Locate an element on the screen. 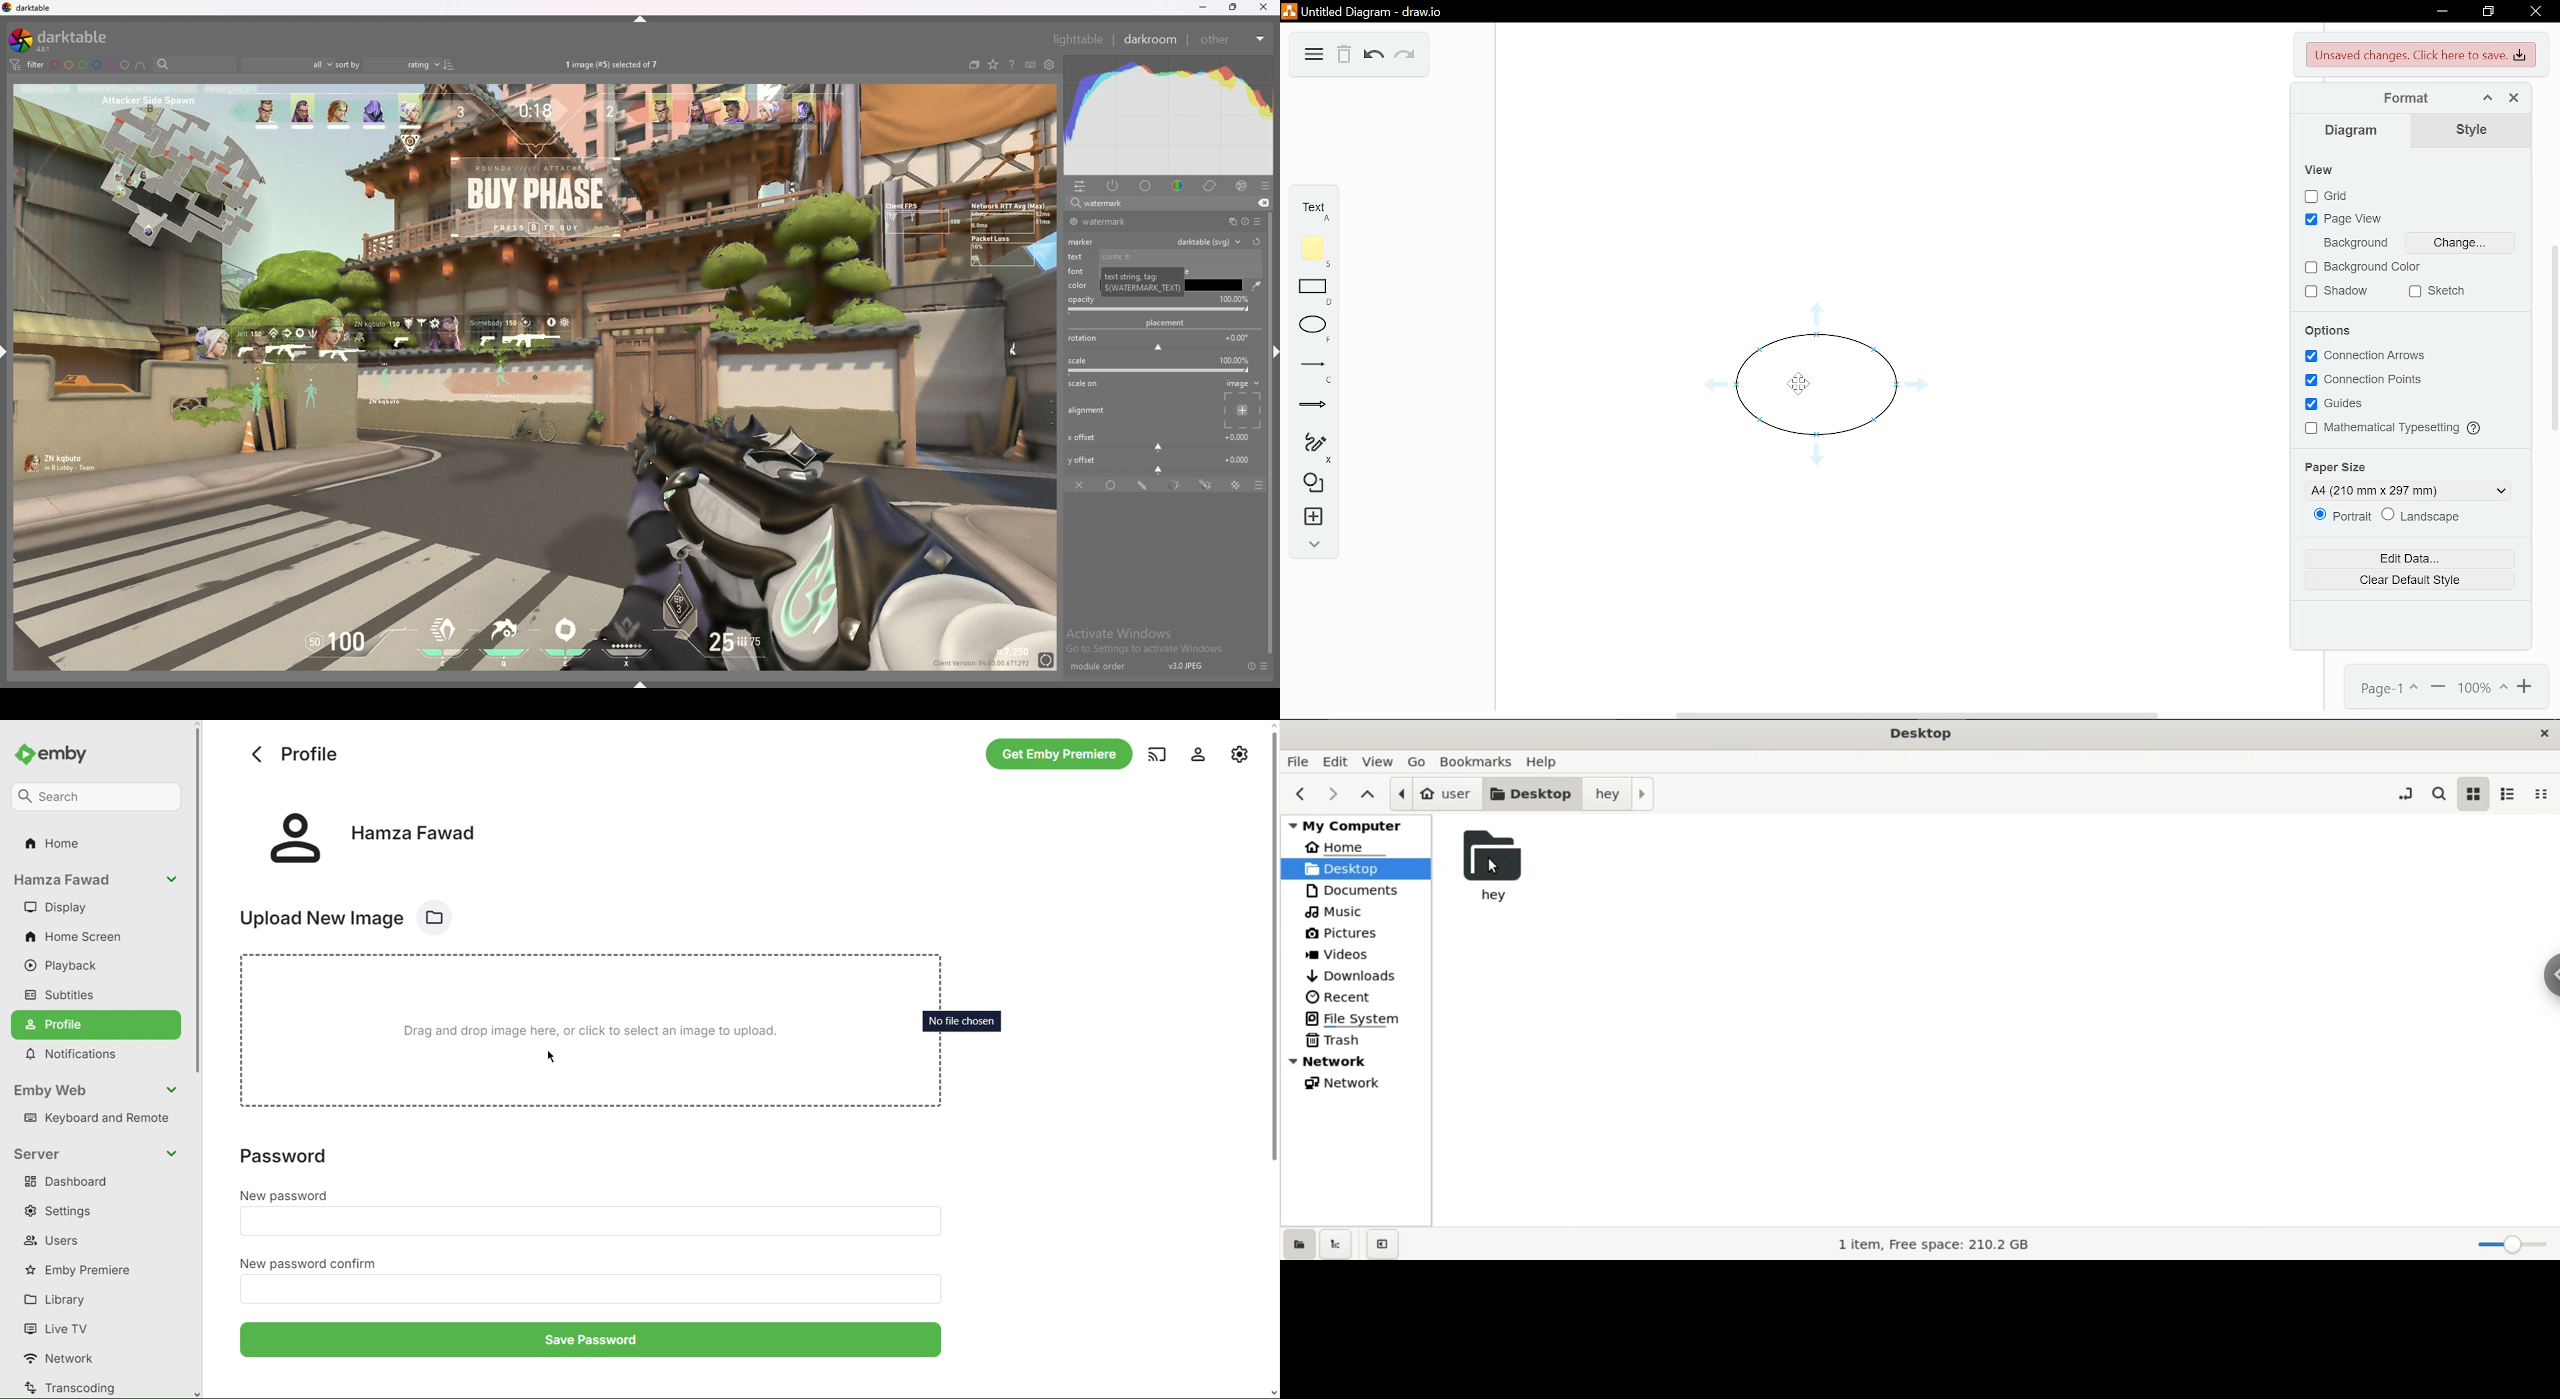 This screenshot has height=1400, width=2576. photo is located at coordinates (534, 375).